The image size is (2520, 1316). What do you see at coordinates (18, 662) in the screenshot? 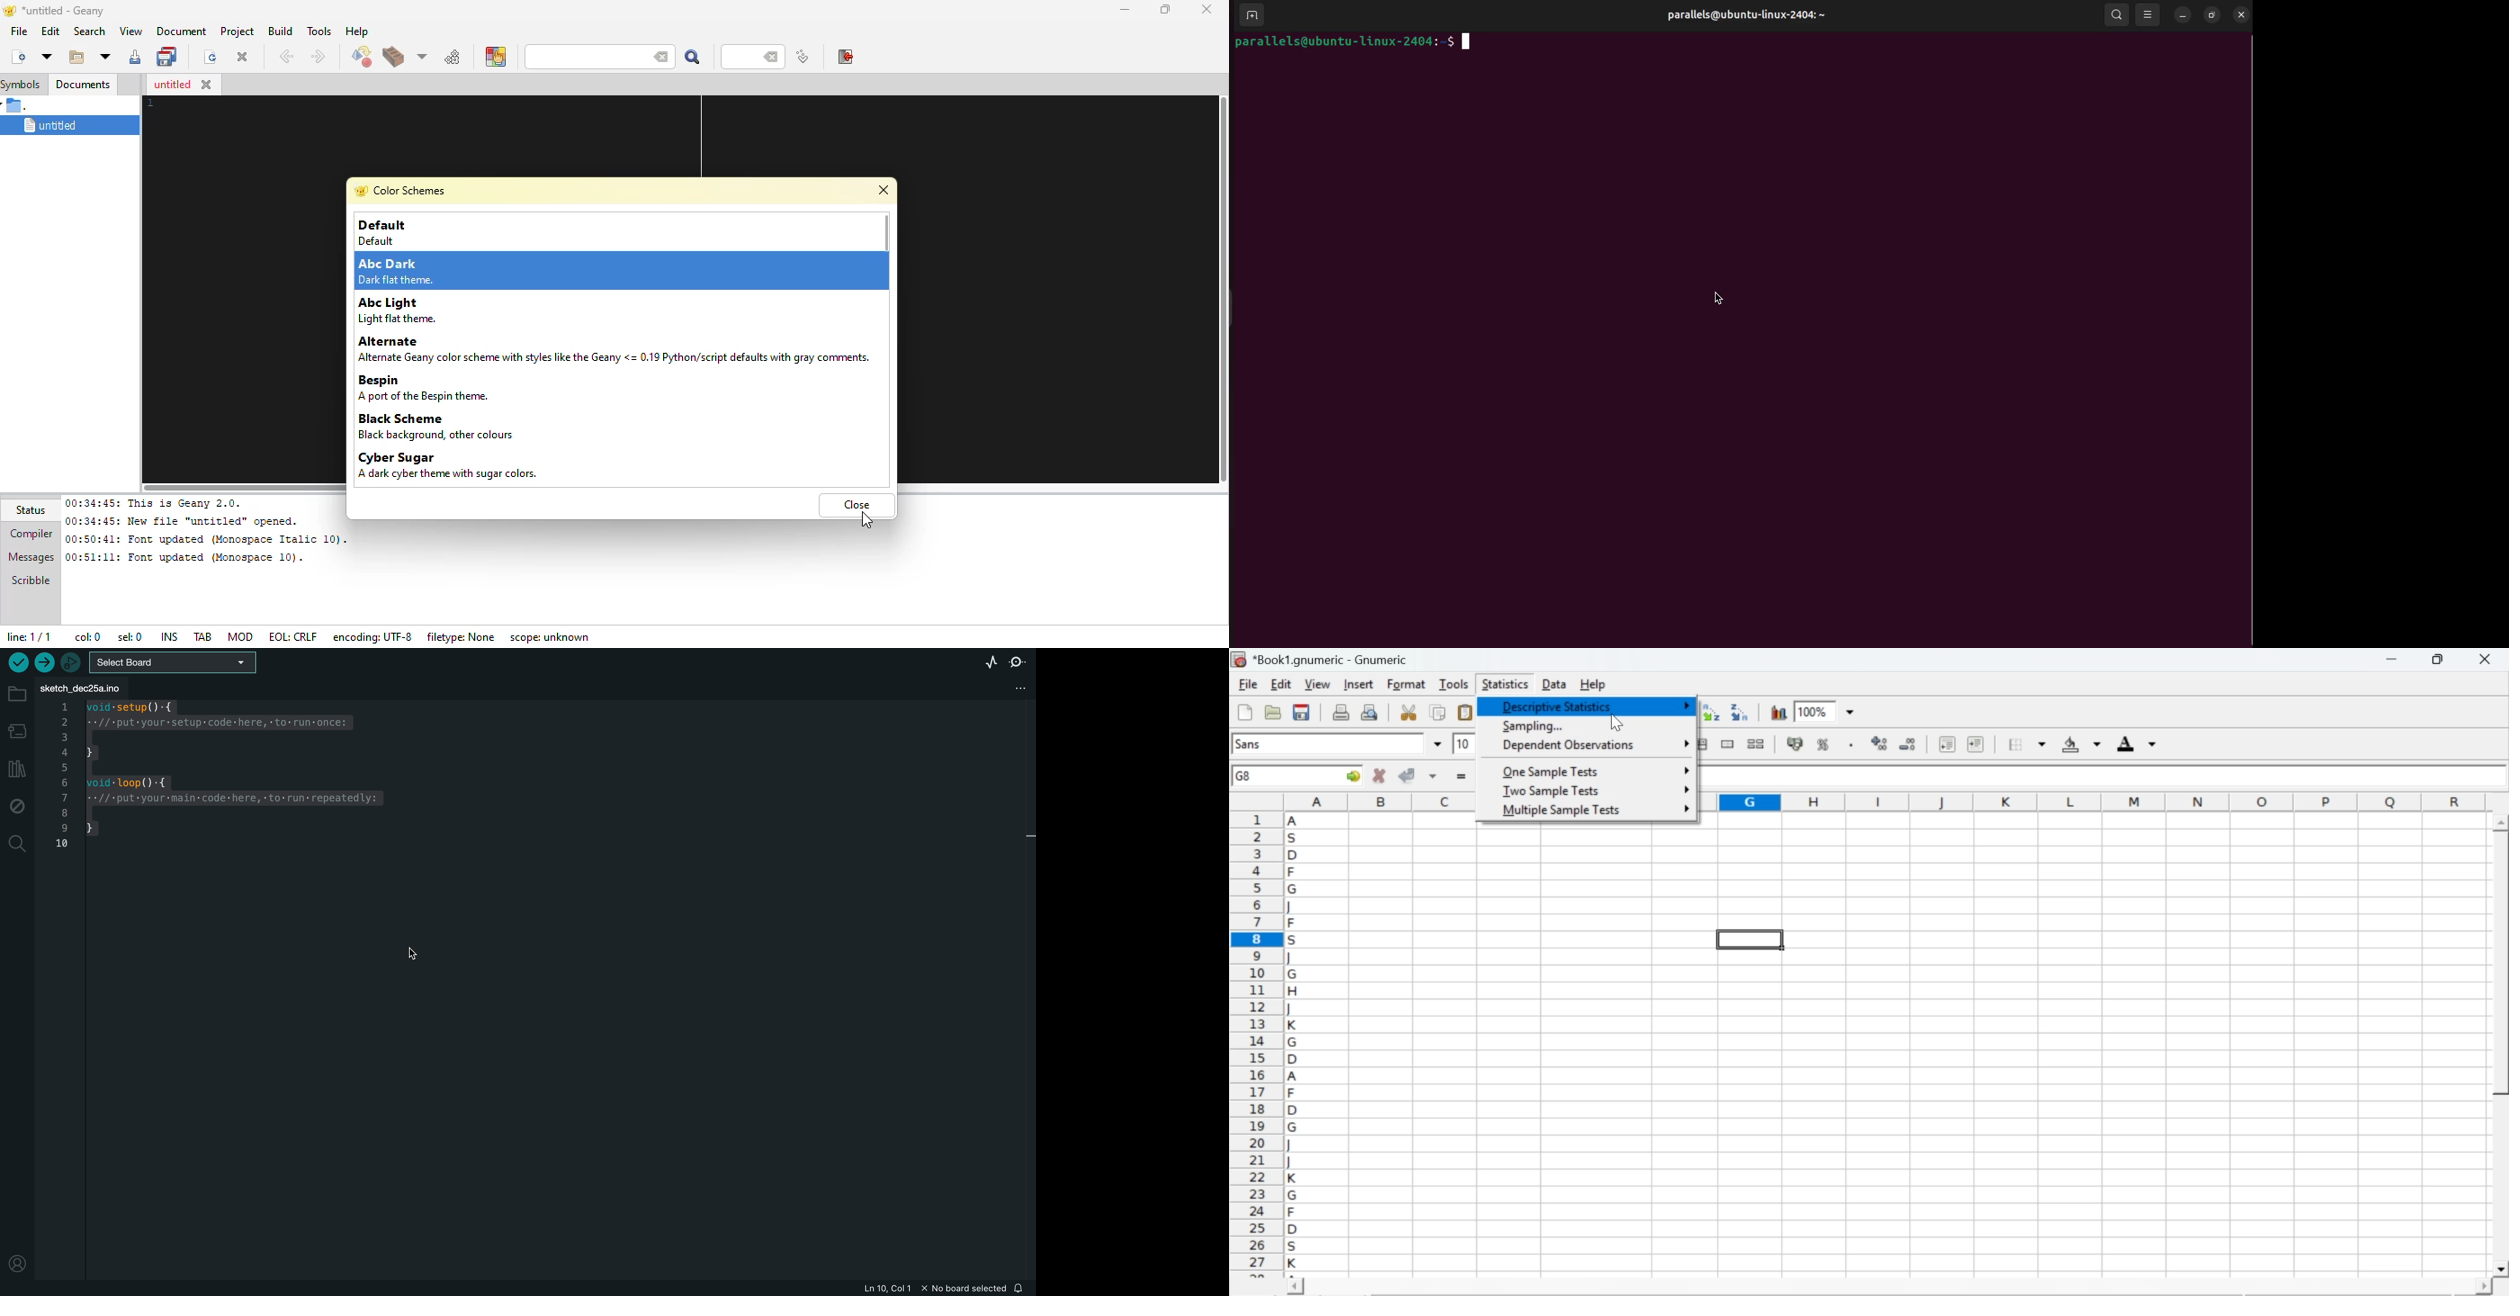
I see `verify` at bounding box center [18, 662].